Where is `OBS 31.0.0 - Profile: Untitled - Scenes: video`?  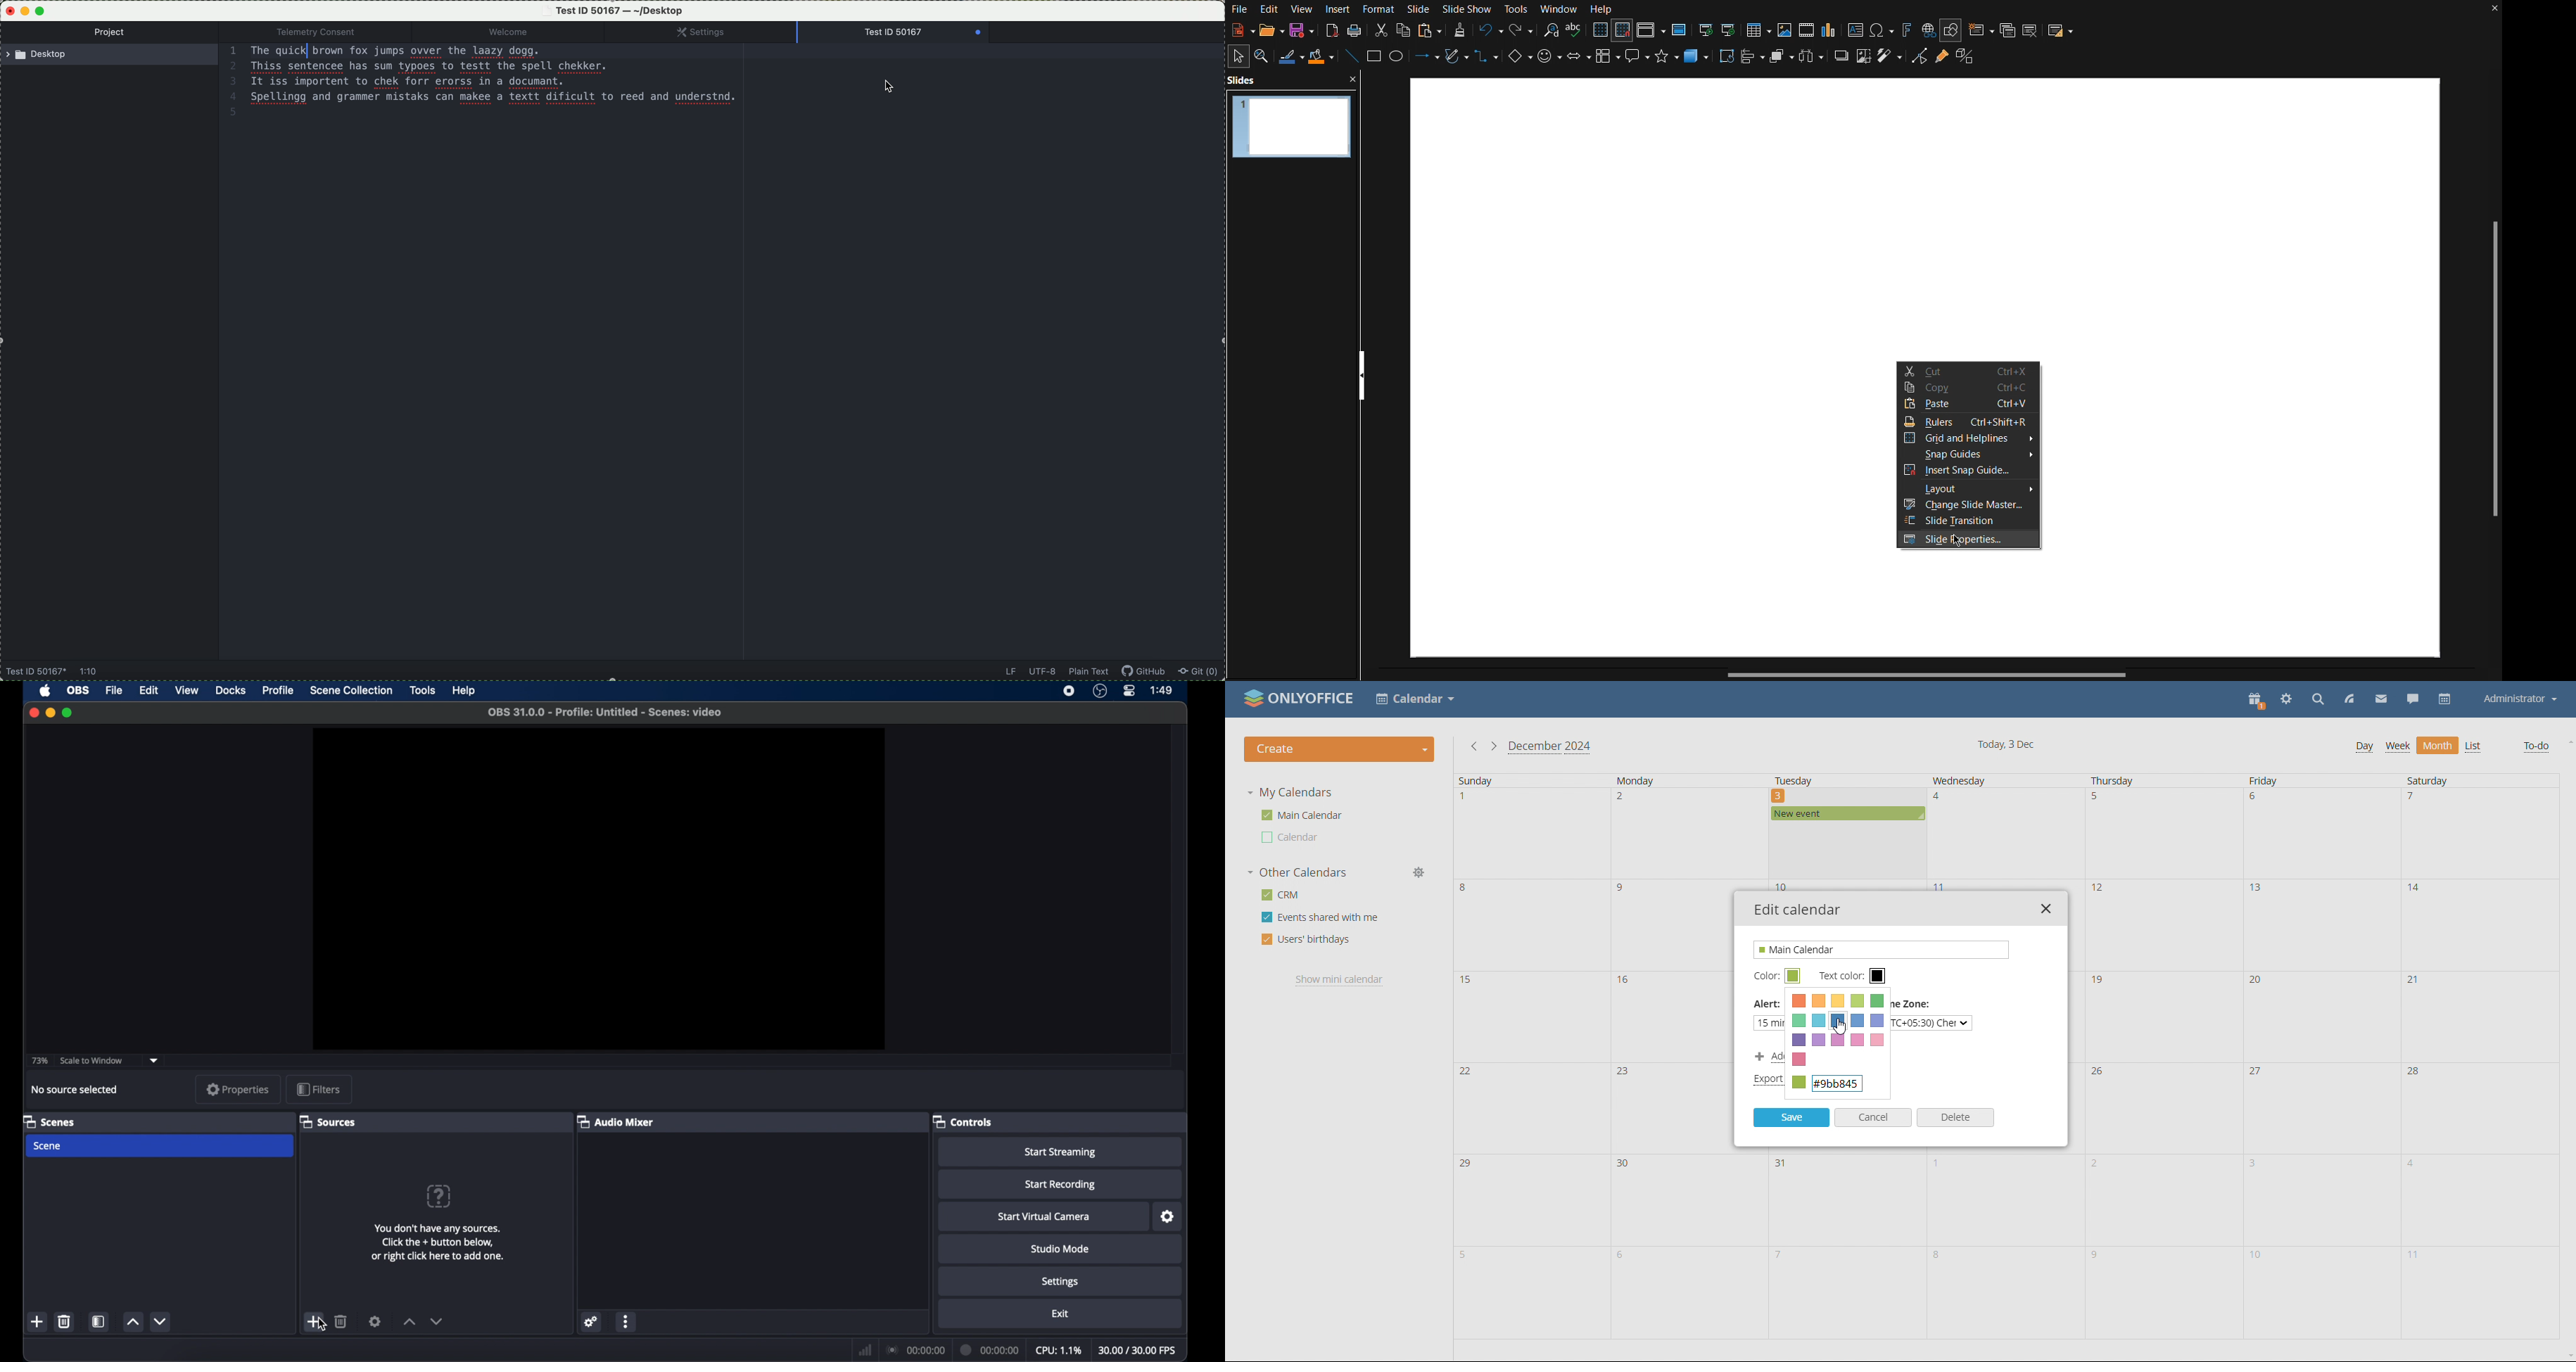
OBS 31.0.0 - Profile: Untitled - Scenes: video is located at coordinates (602, 710).